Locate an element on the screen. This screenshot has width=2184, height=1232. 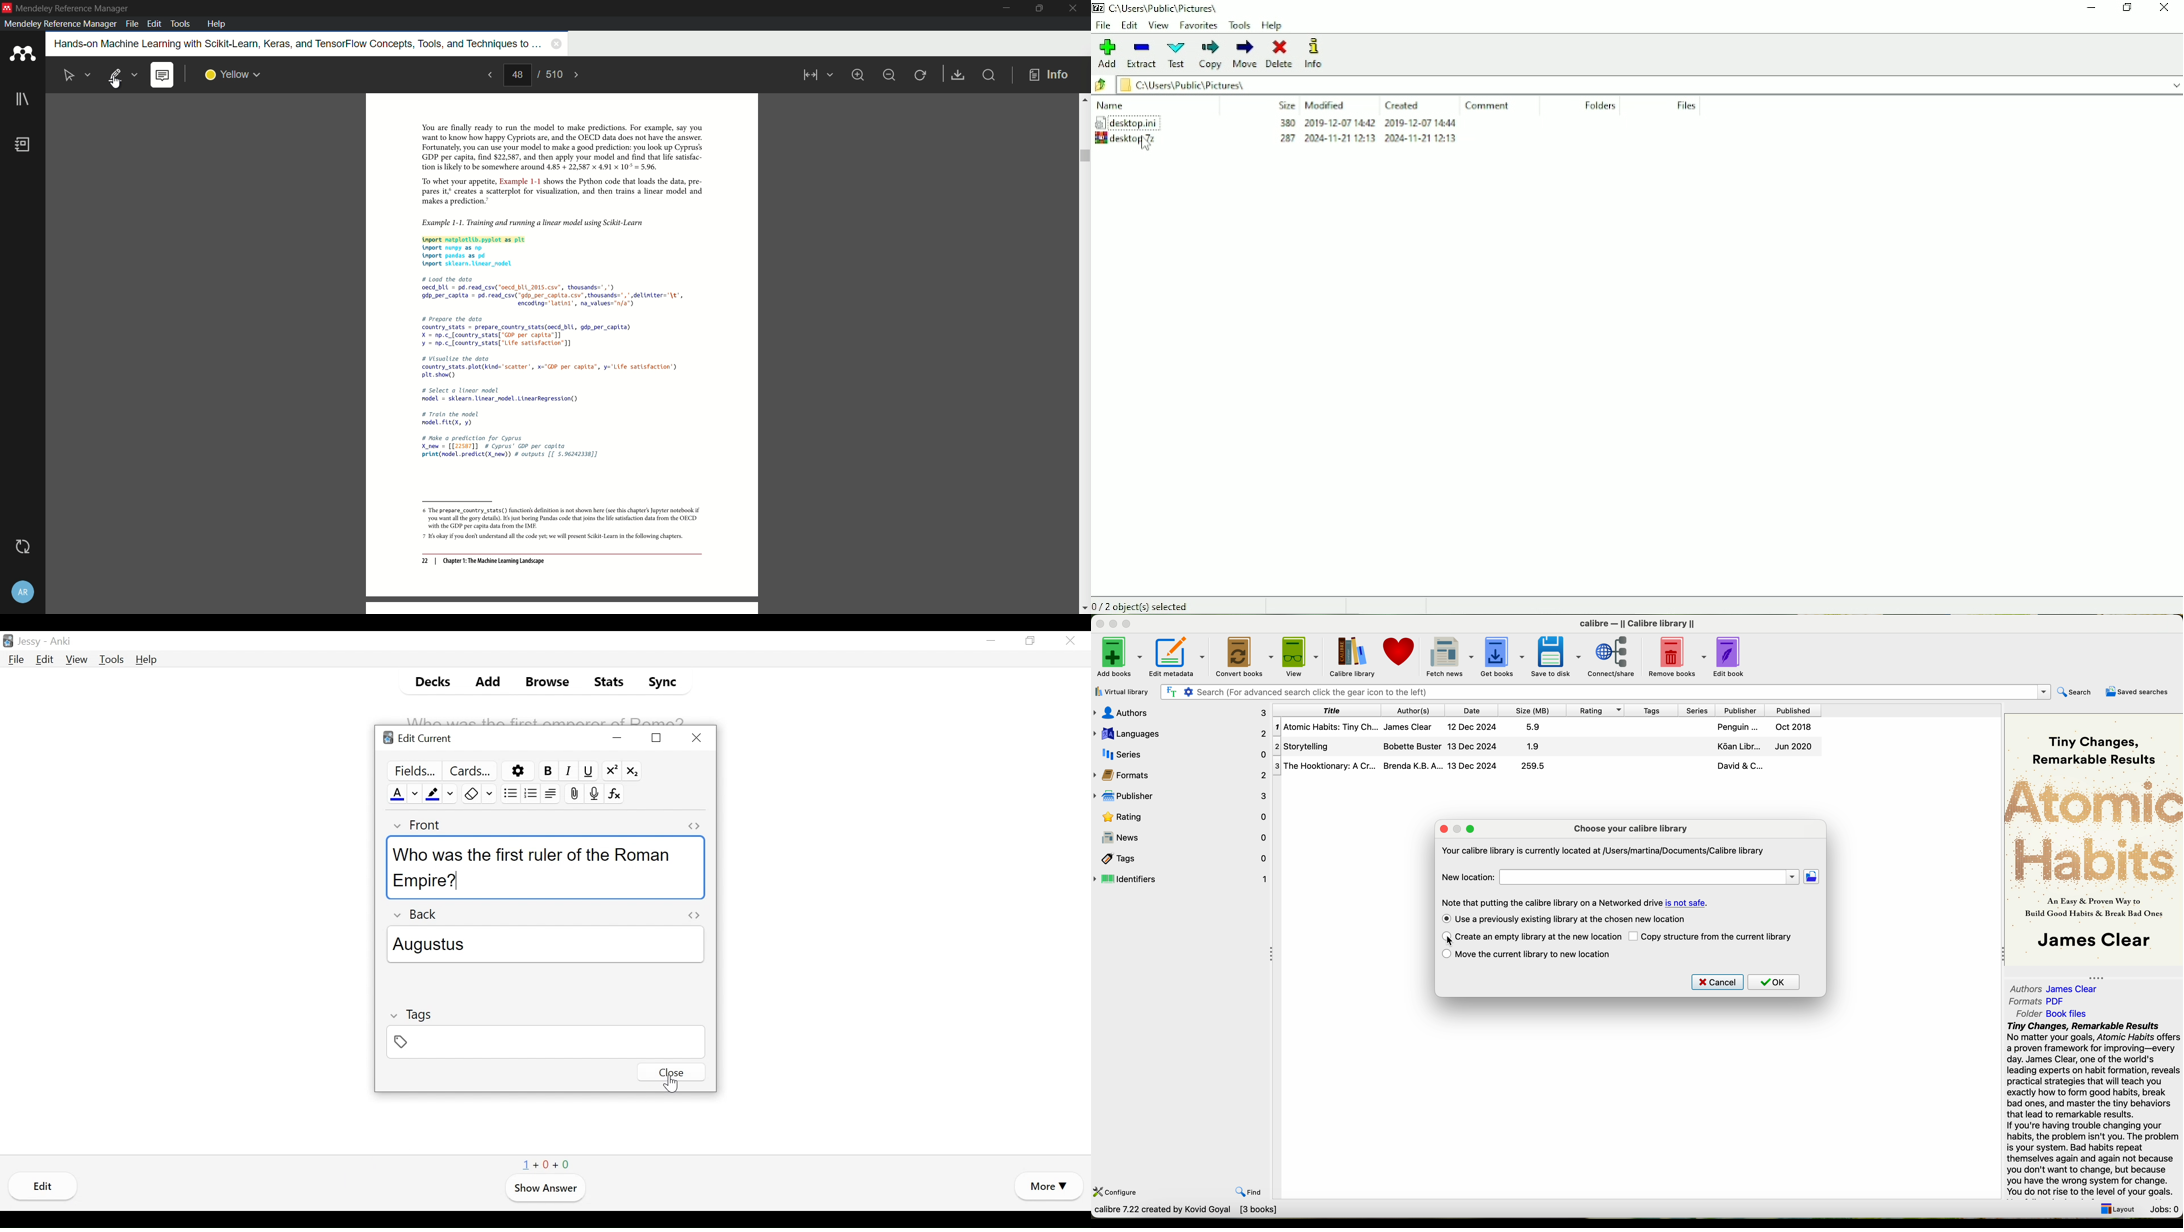
Hands-on Machine Learning with Scikit-Learn, Keras, and TensorFlow Concepts, Tools, and Techniques to ... is located at coordinates (296, 43).